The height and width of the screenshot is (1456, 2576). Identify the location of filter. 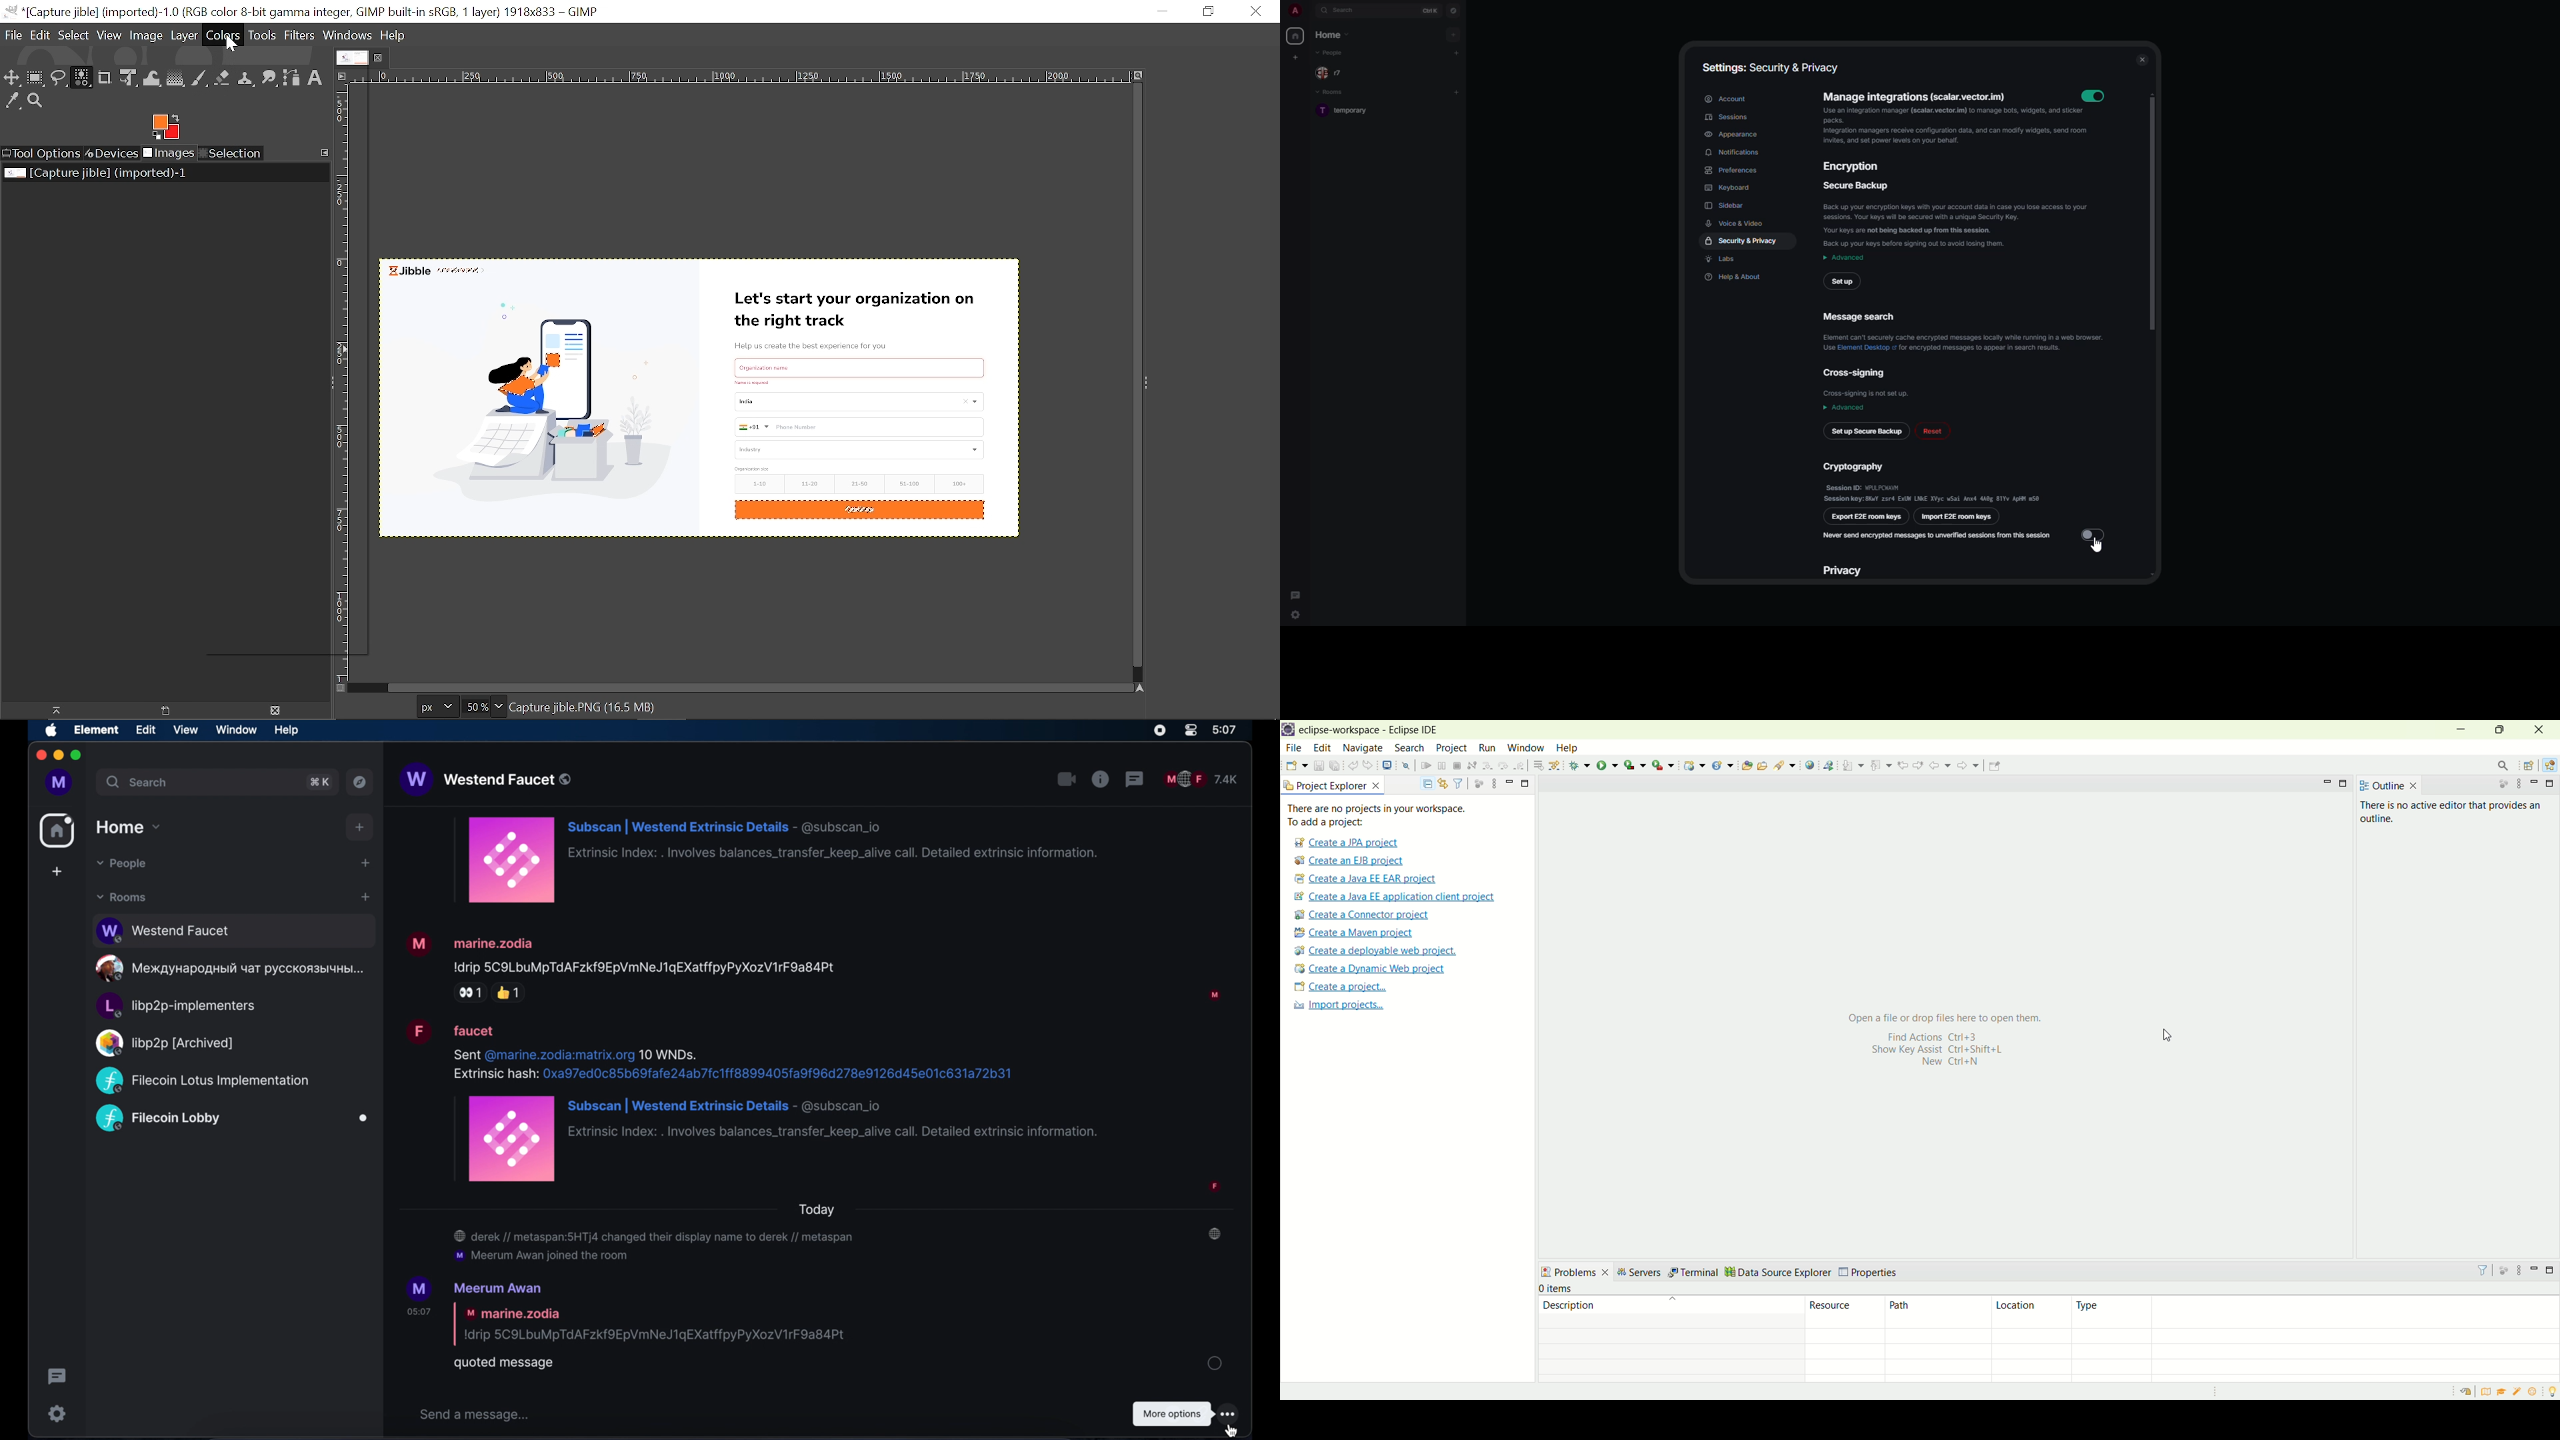
(2483, 1271).